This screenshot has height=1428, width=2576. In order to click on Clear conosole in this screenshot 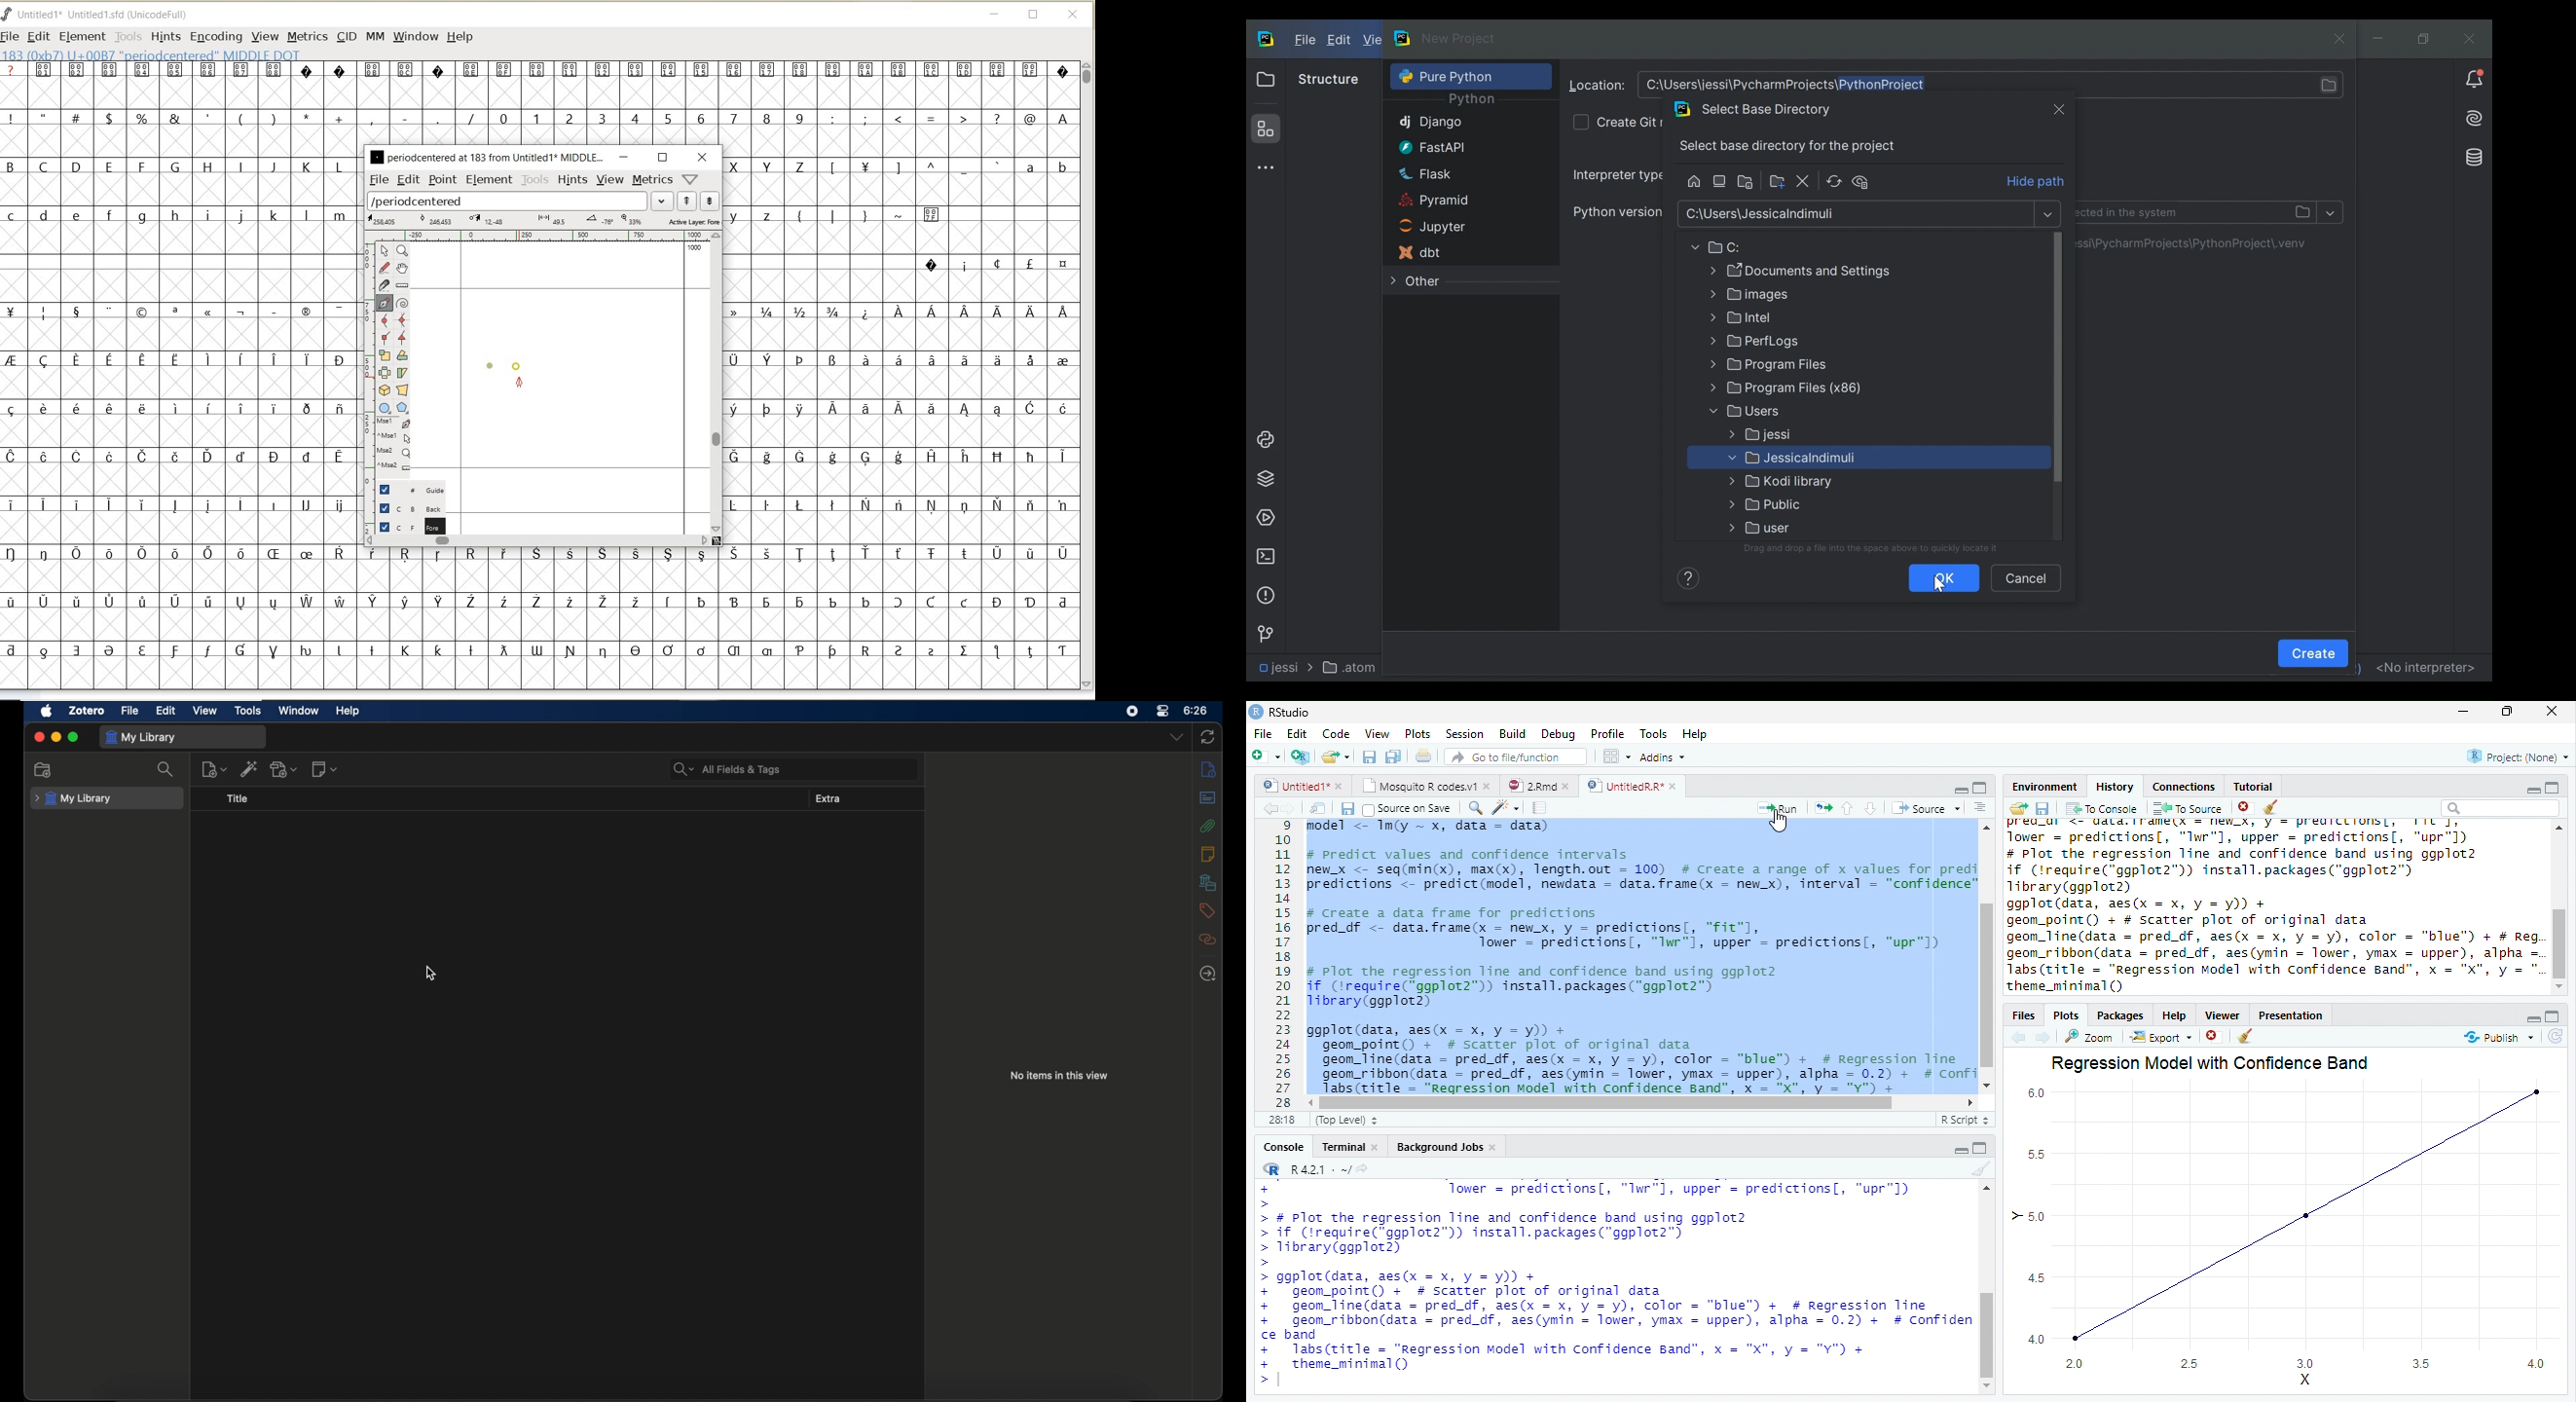, I will do `click(2248, 1036)`.